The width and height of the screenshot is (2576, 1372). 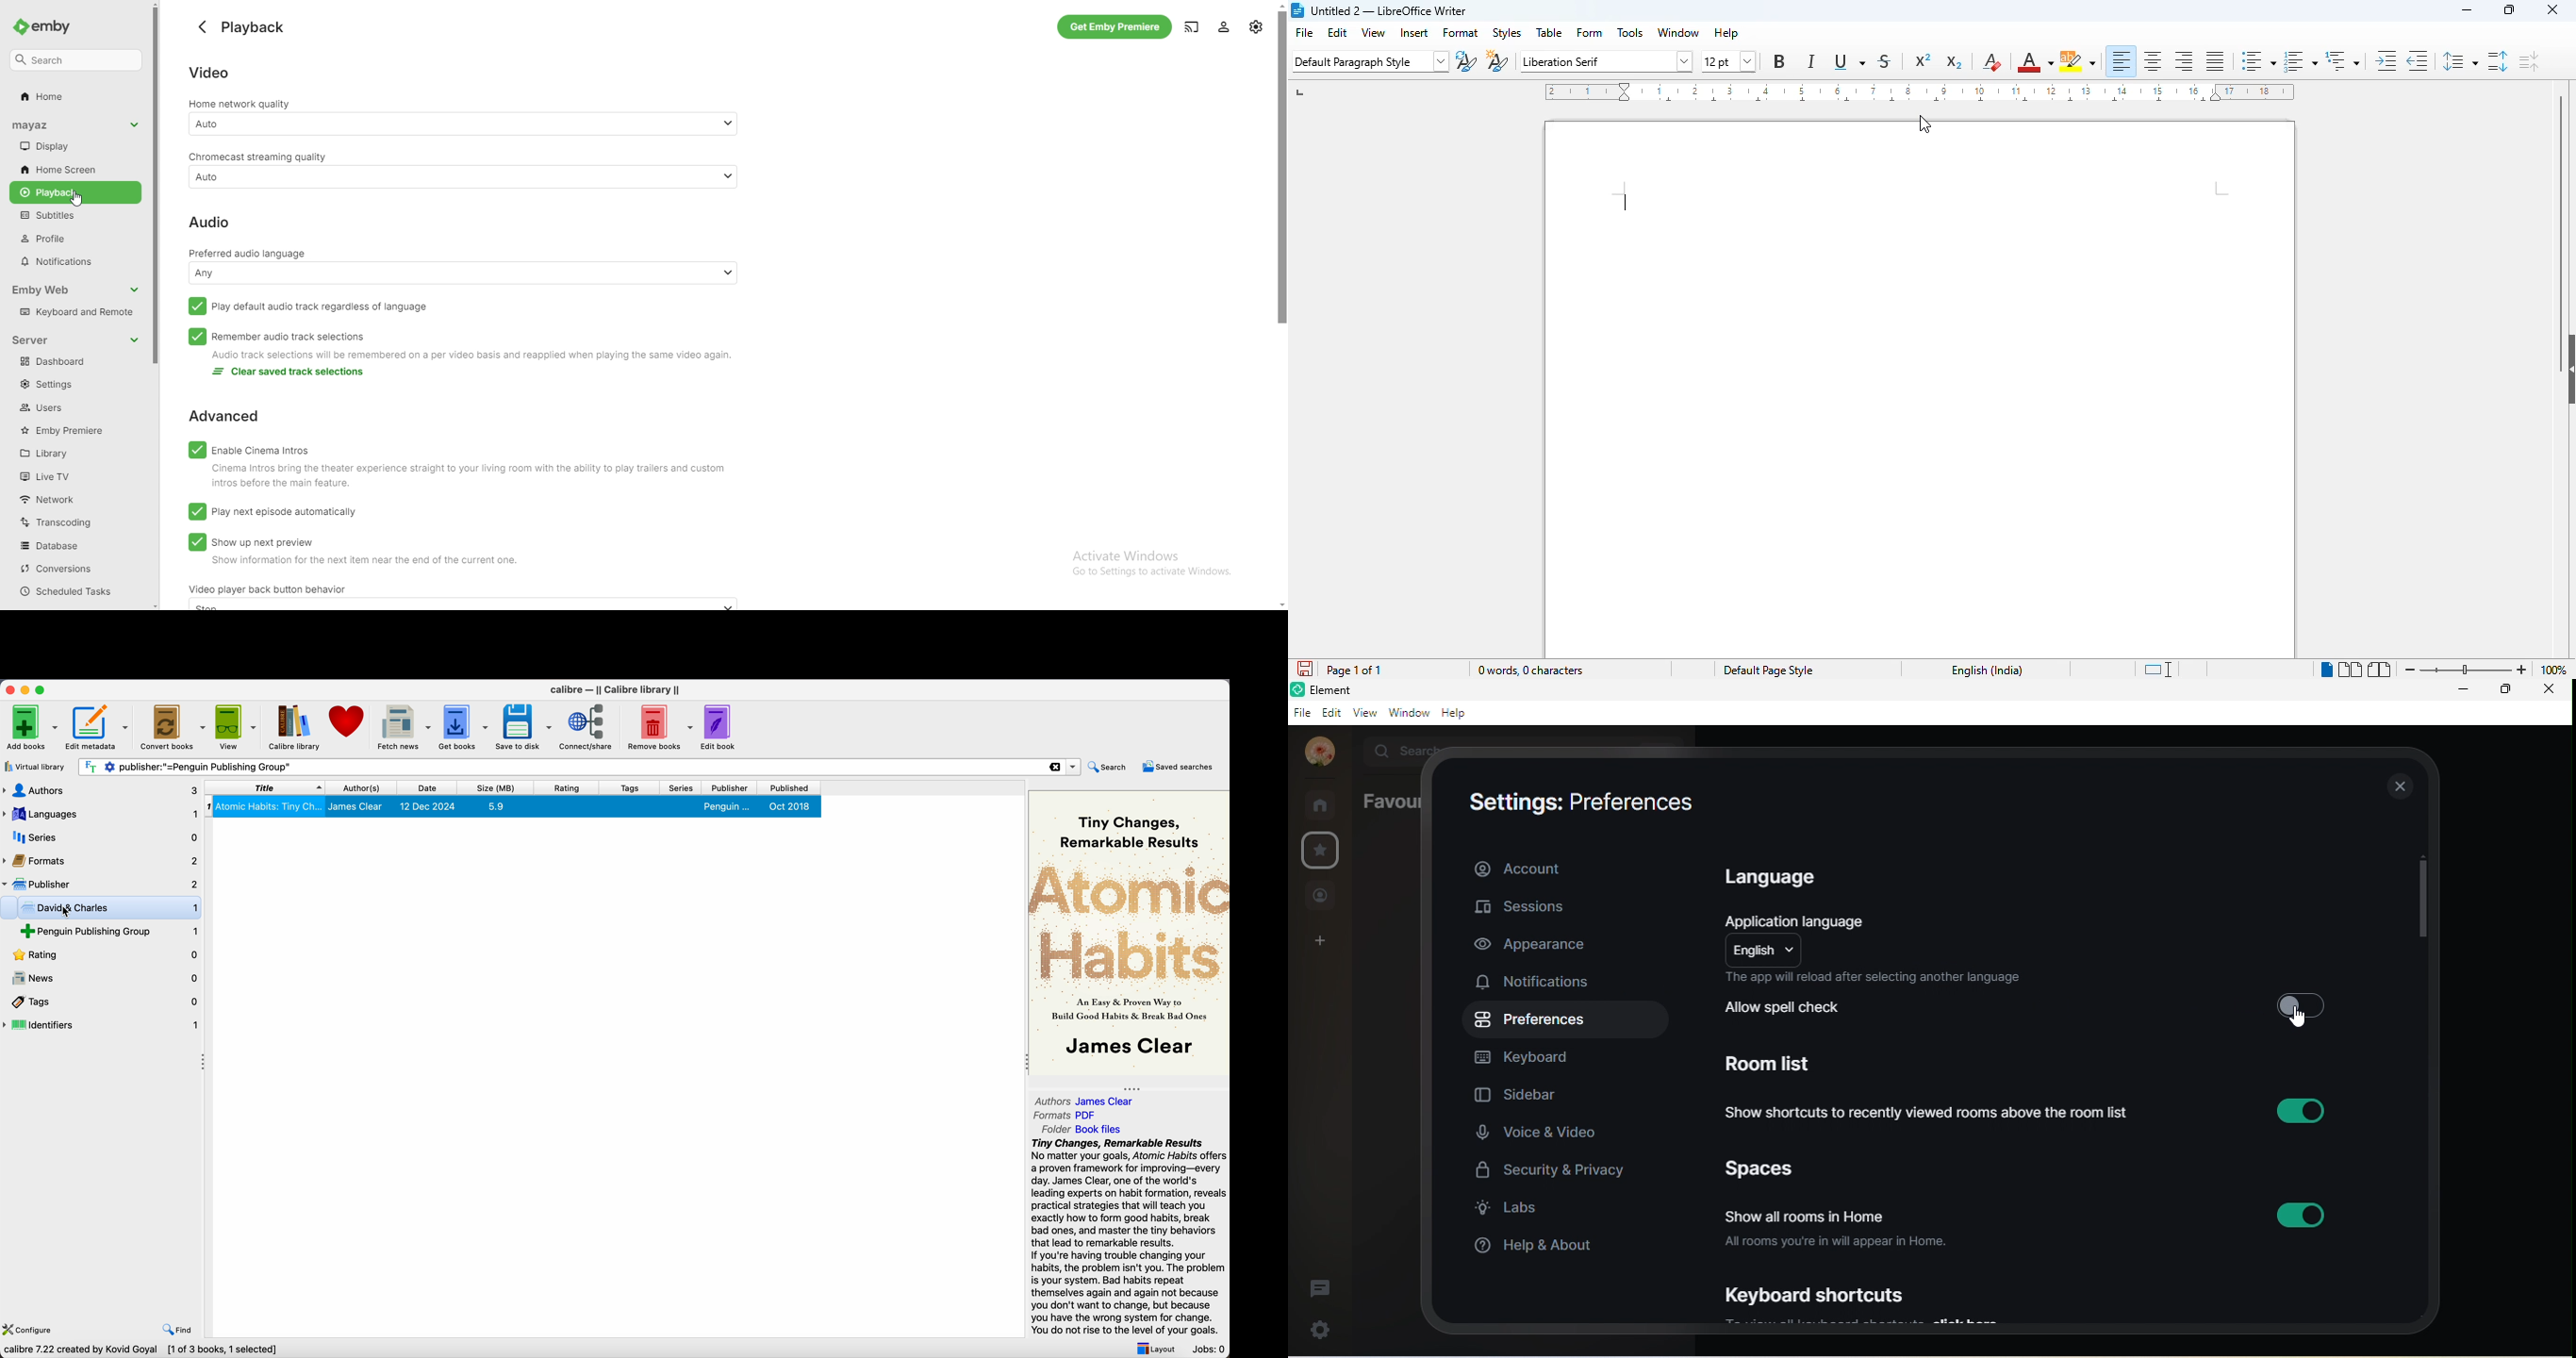 What do you see at coordinates (1084, 1129) in the screenshot?
I see `folder Book files` at bounding box center [1084, 1129].